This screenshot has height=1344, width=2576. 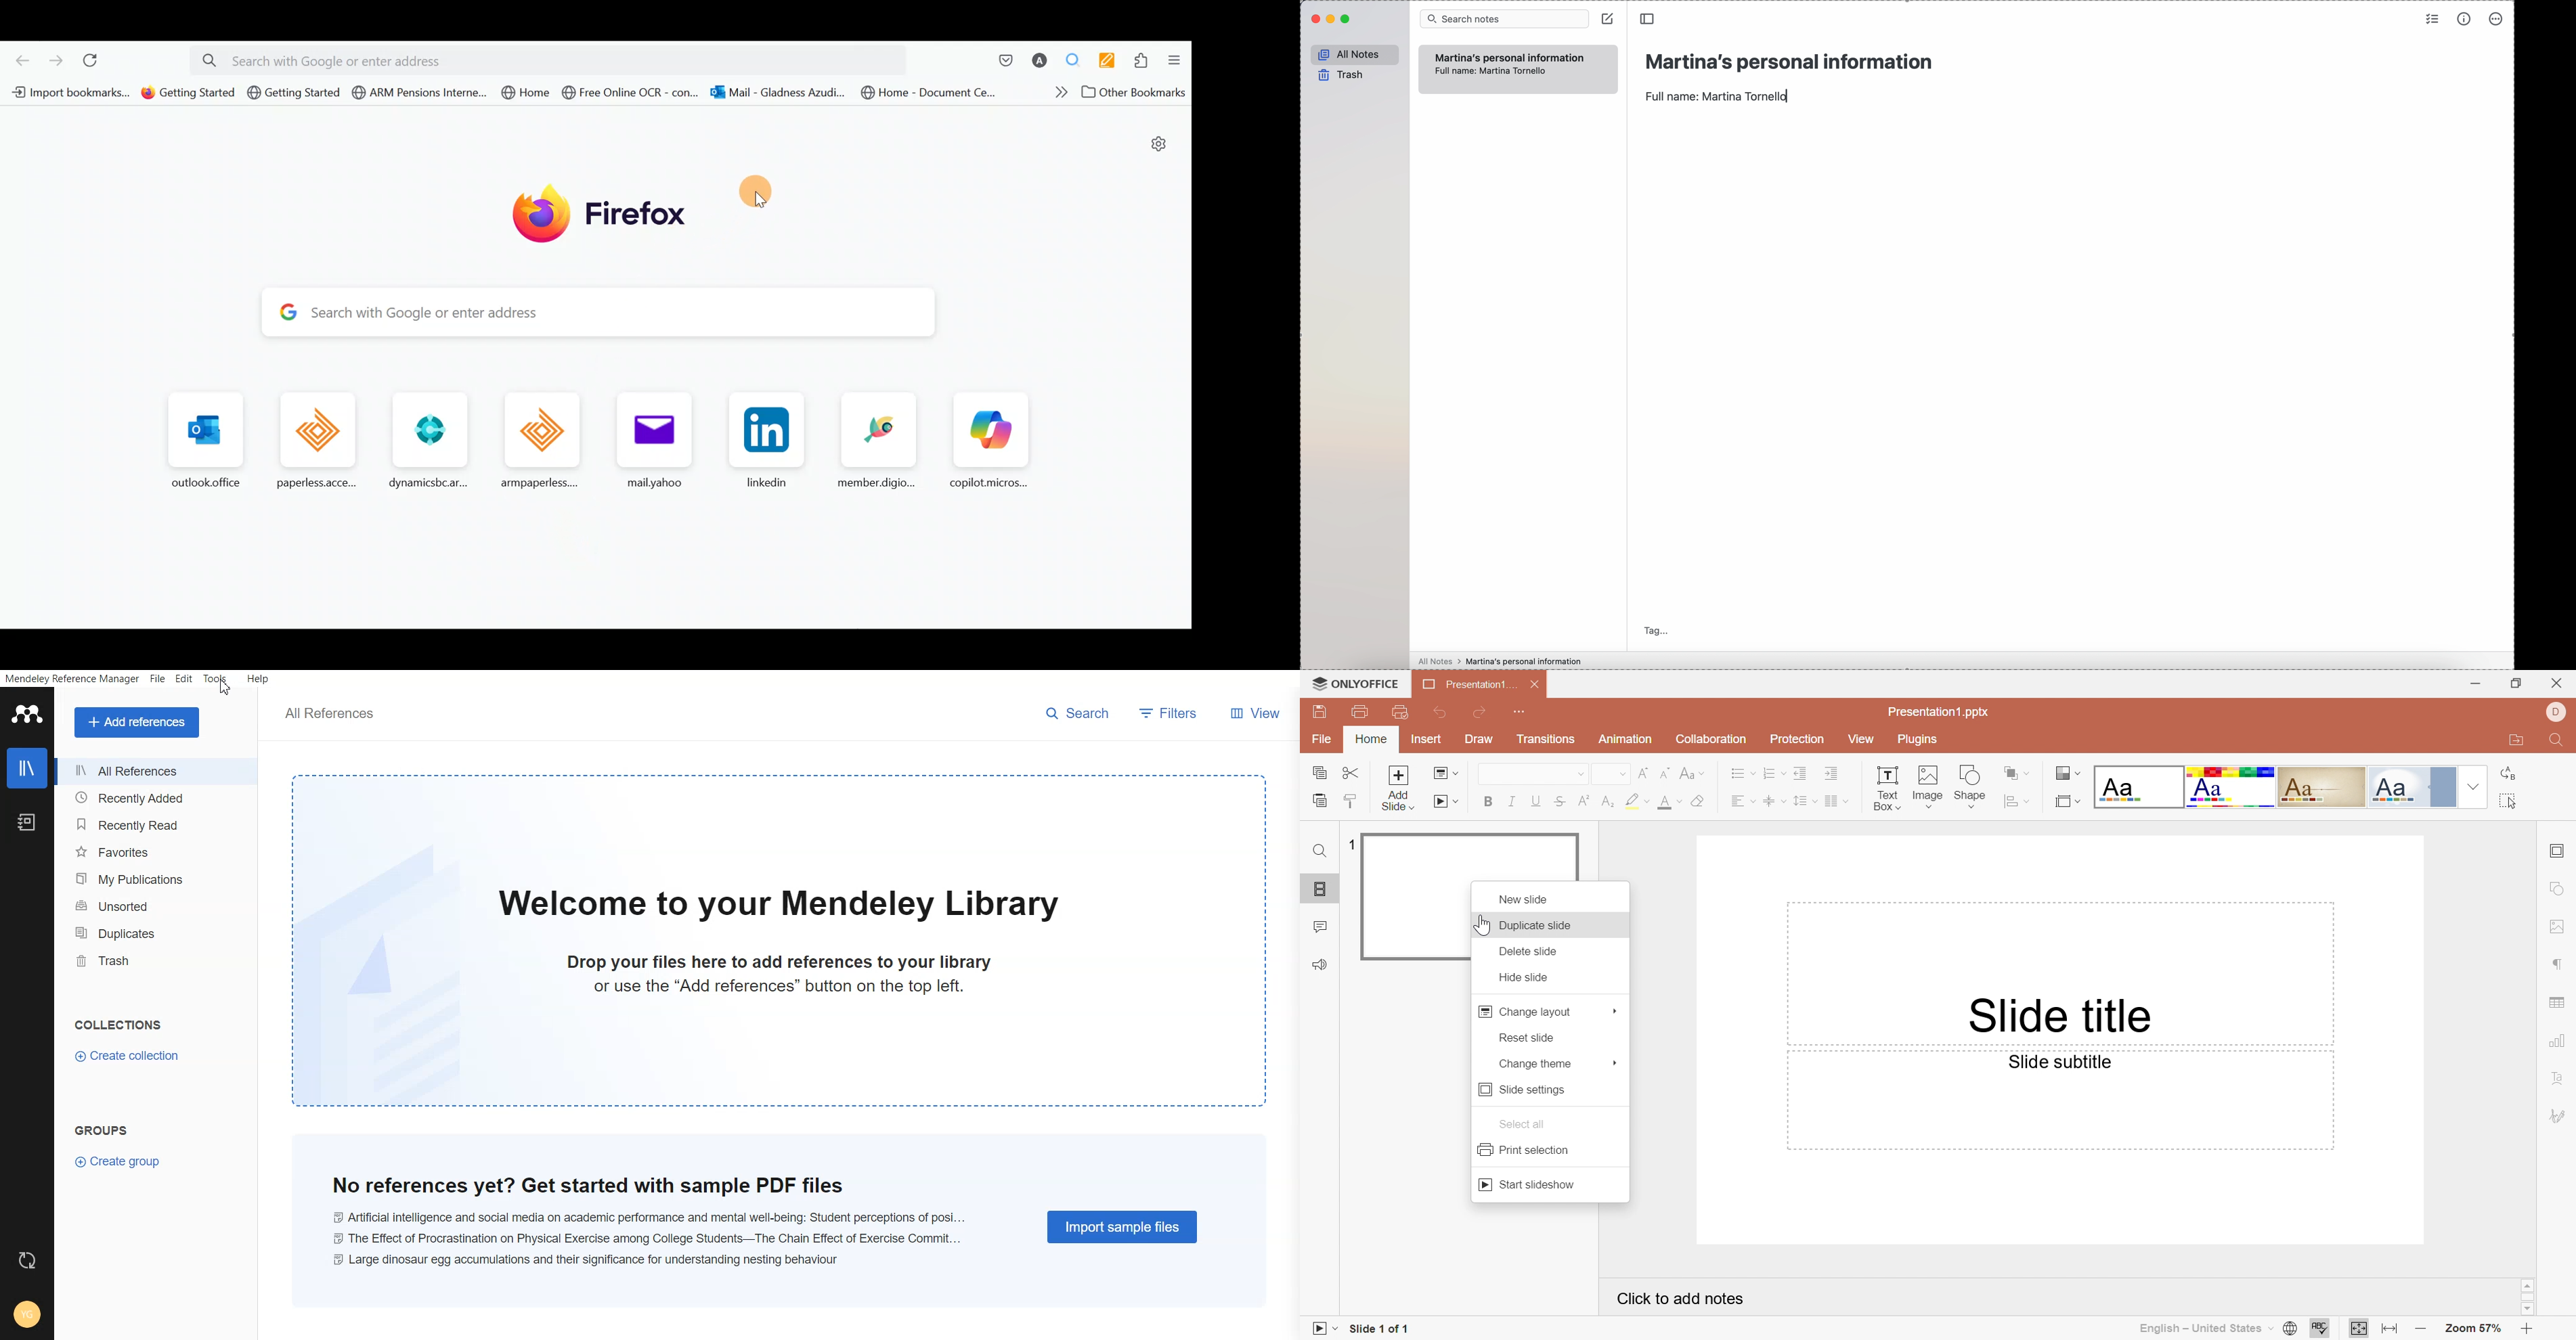 I want to click on Decrease indent, so click(x=1805, y=771).